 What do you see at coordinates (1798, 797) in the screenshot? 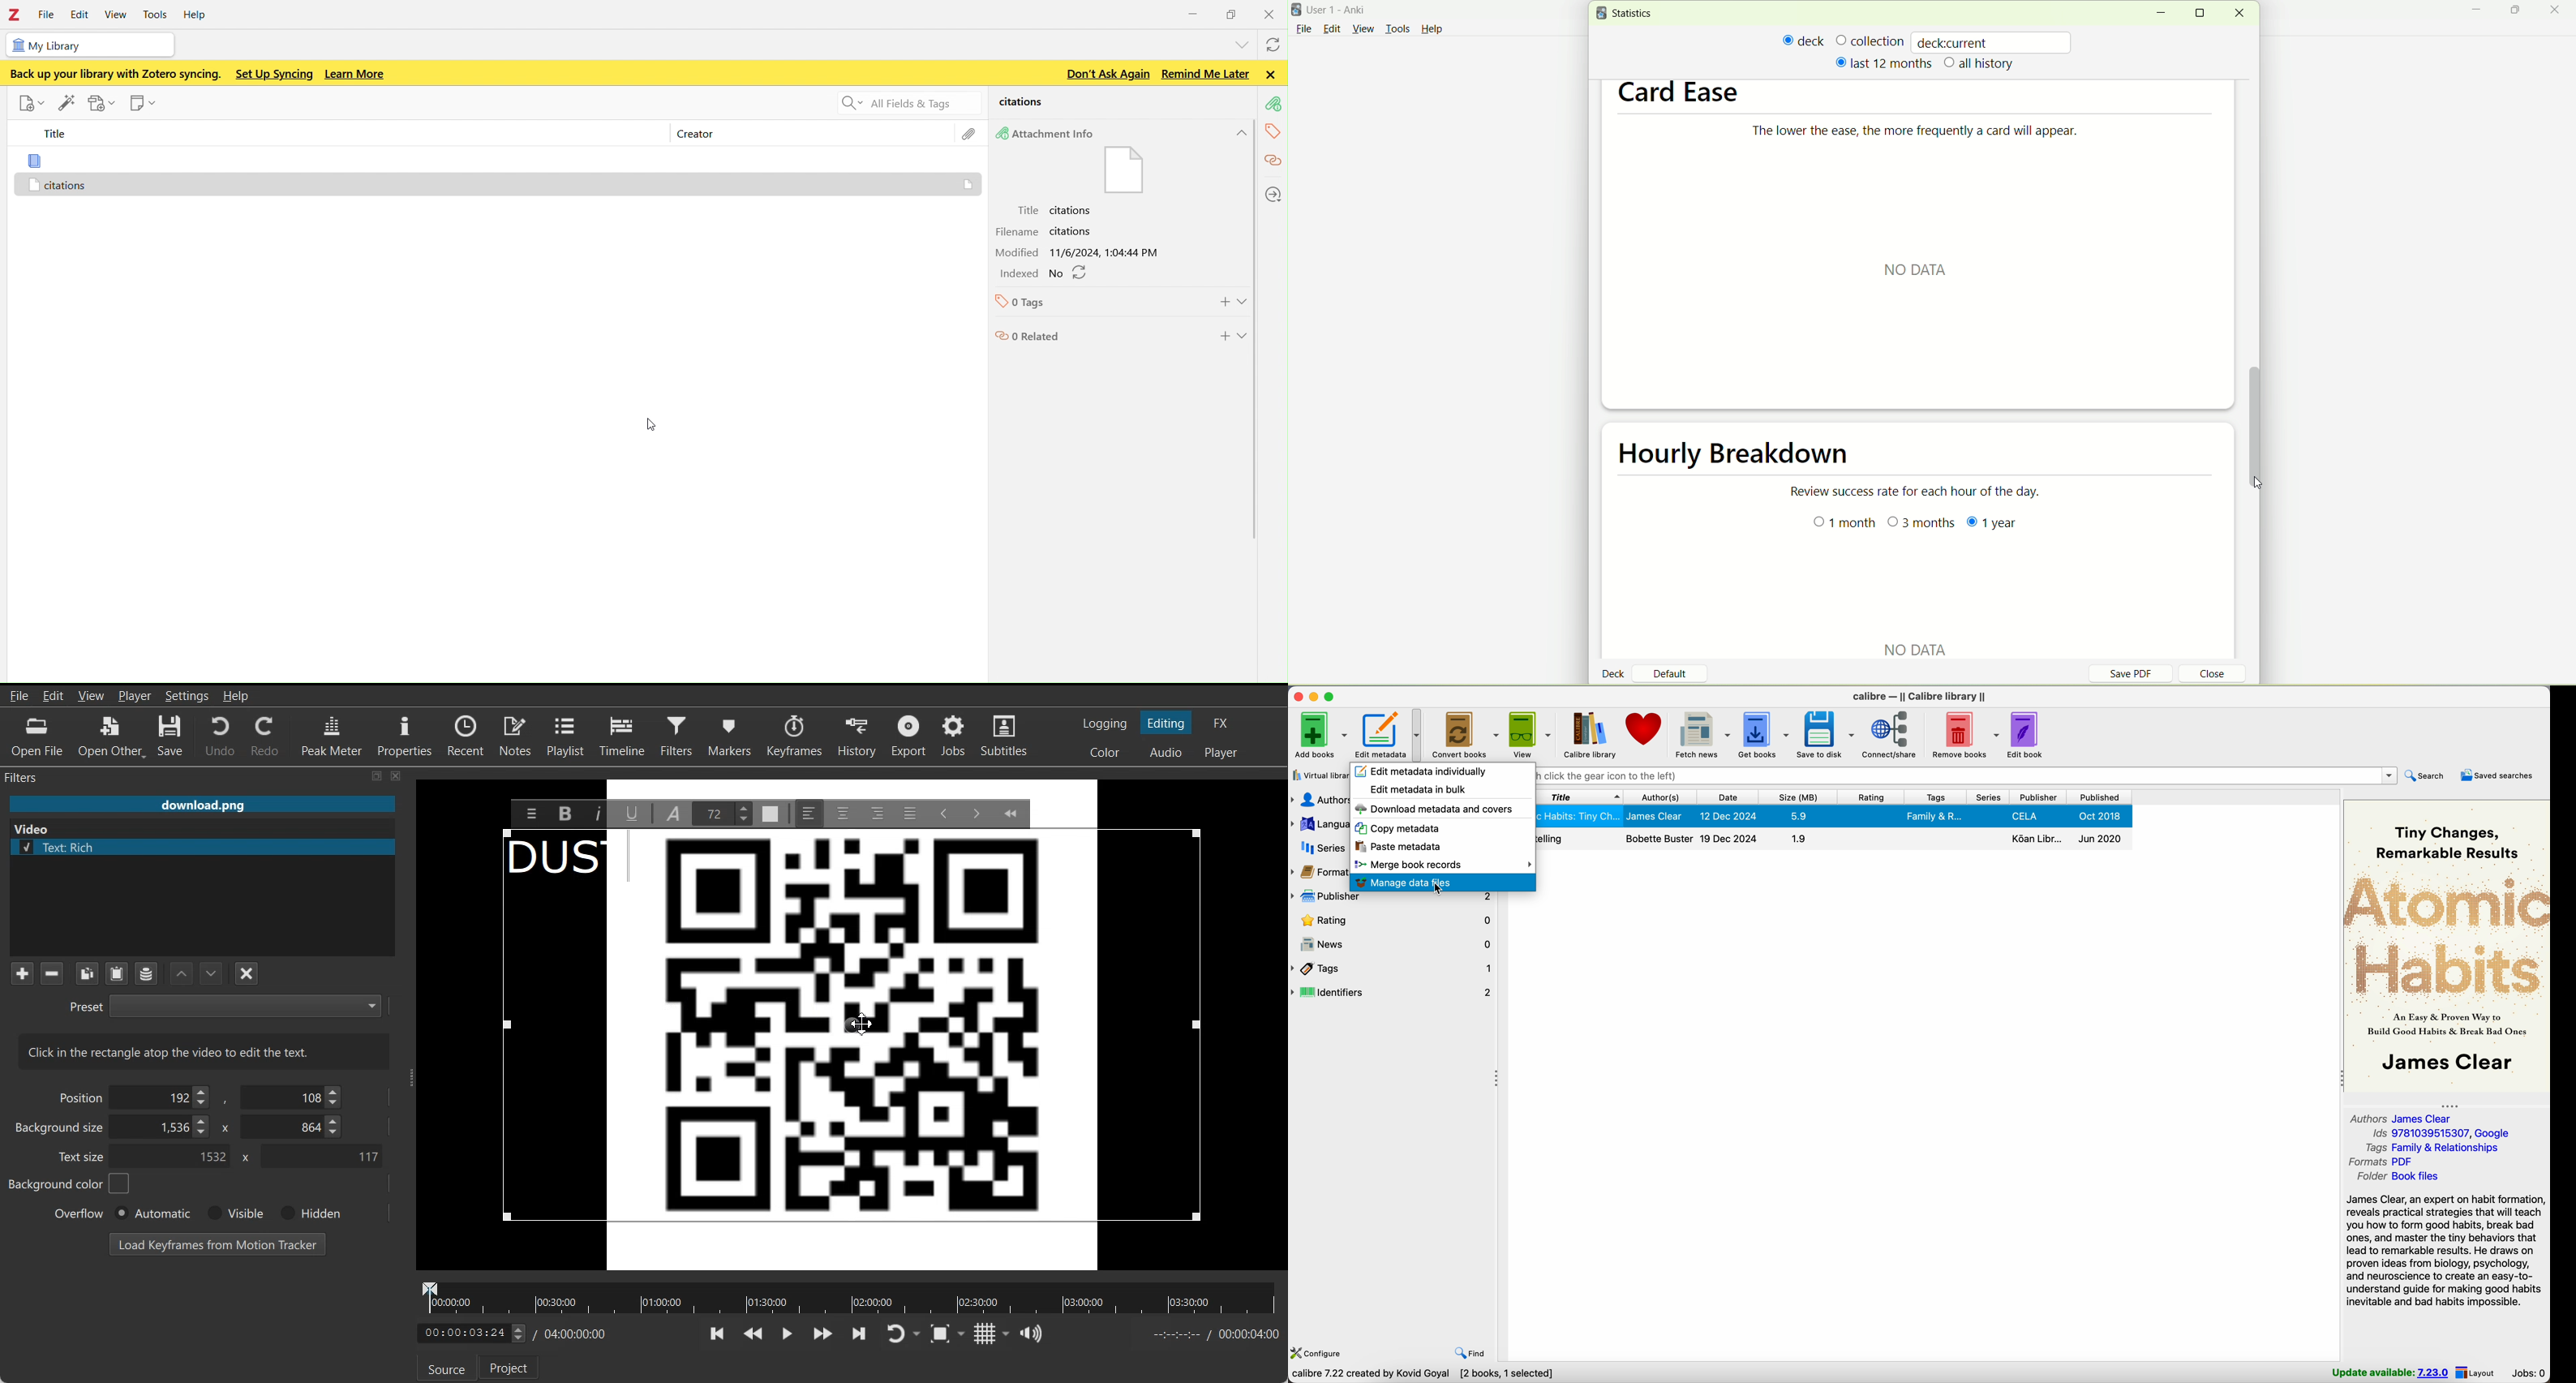
I see `size` at bounding box center [1798, 797].